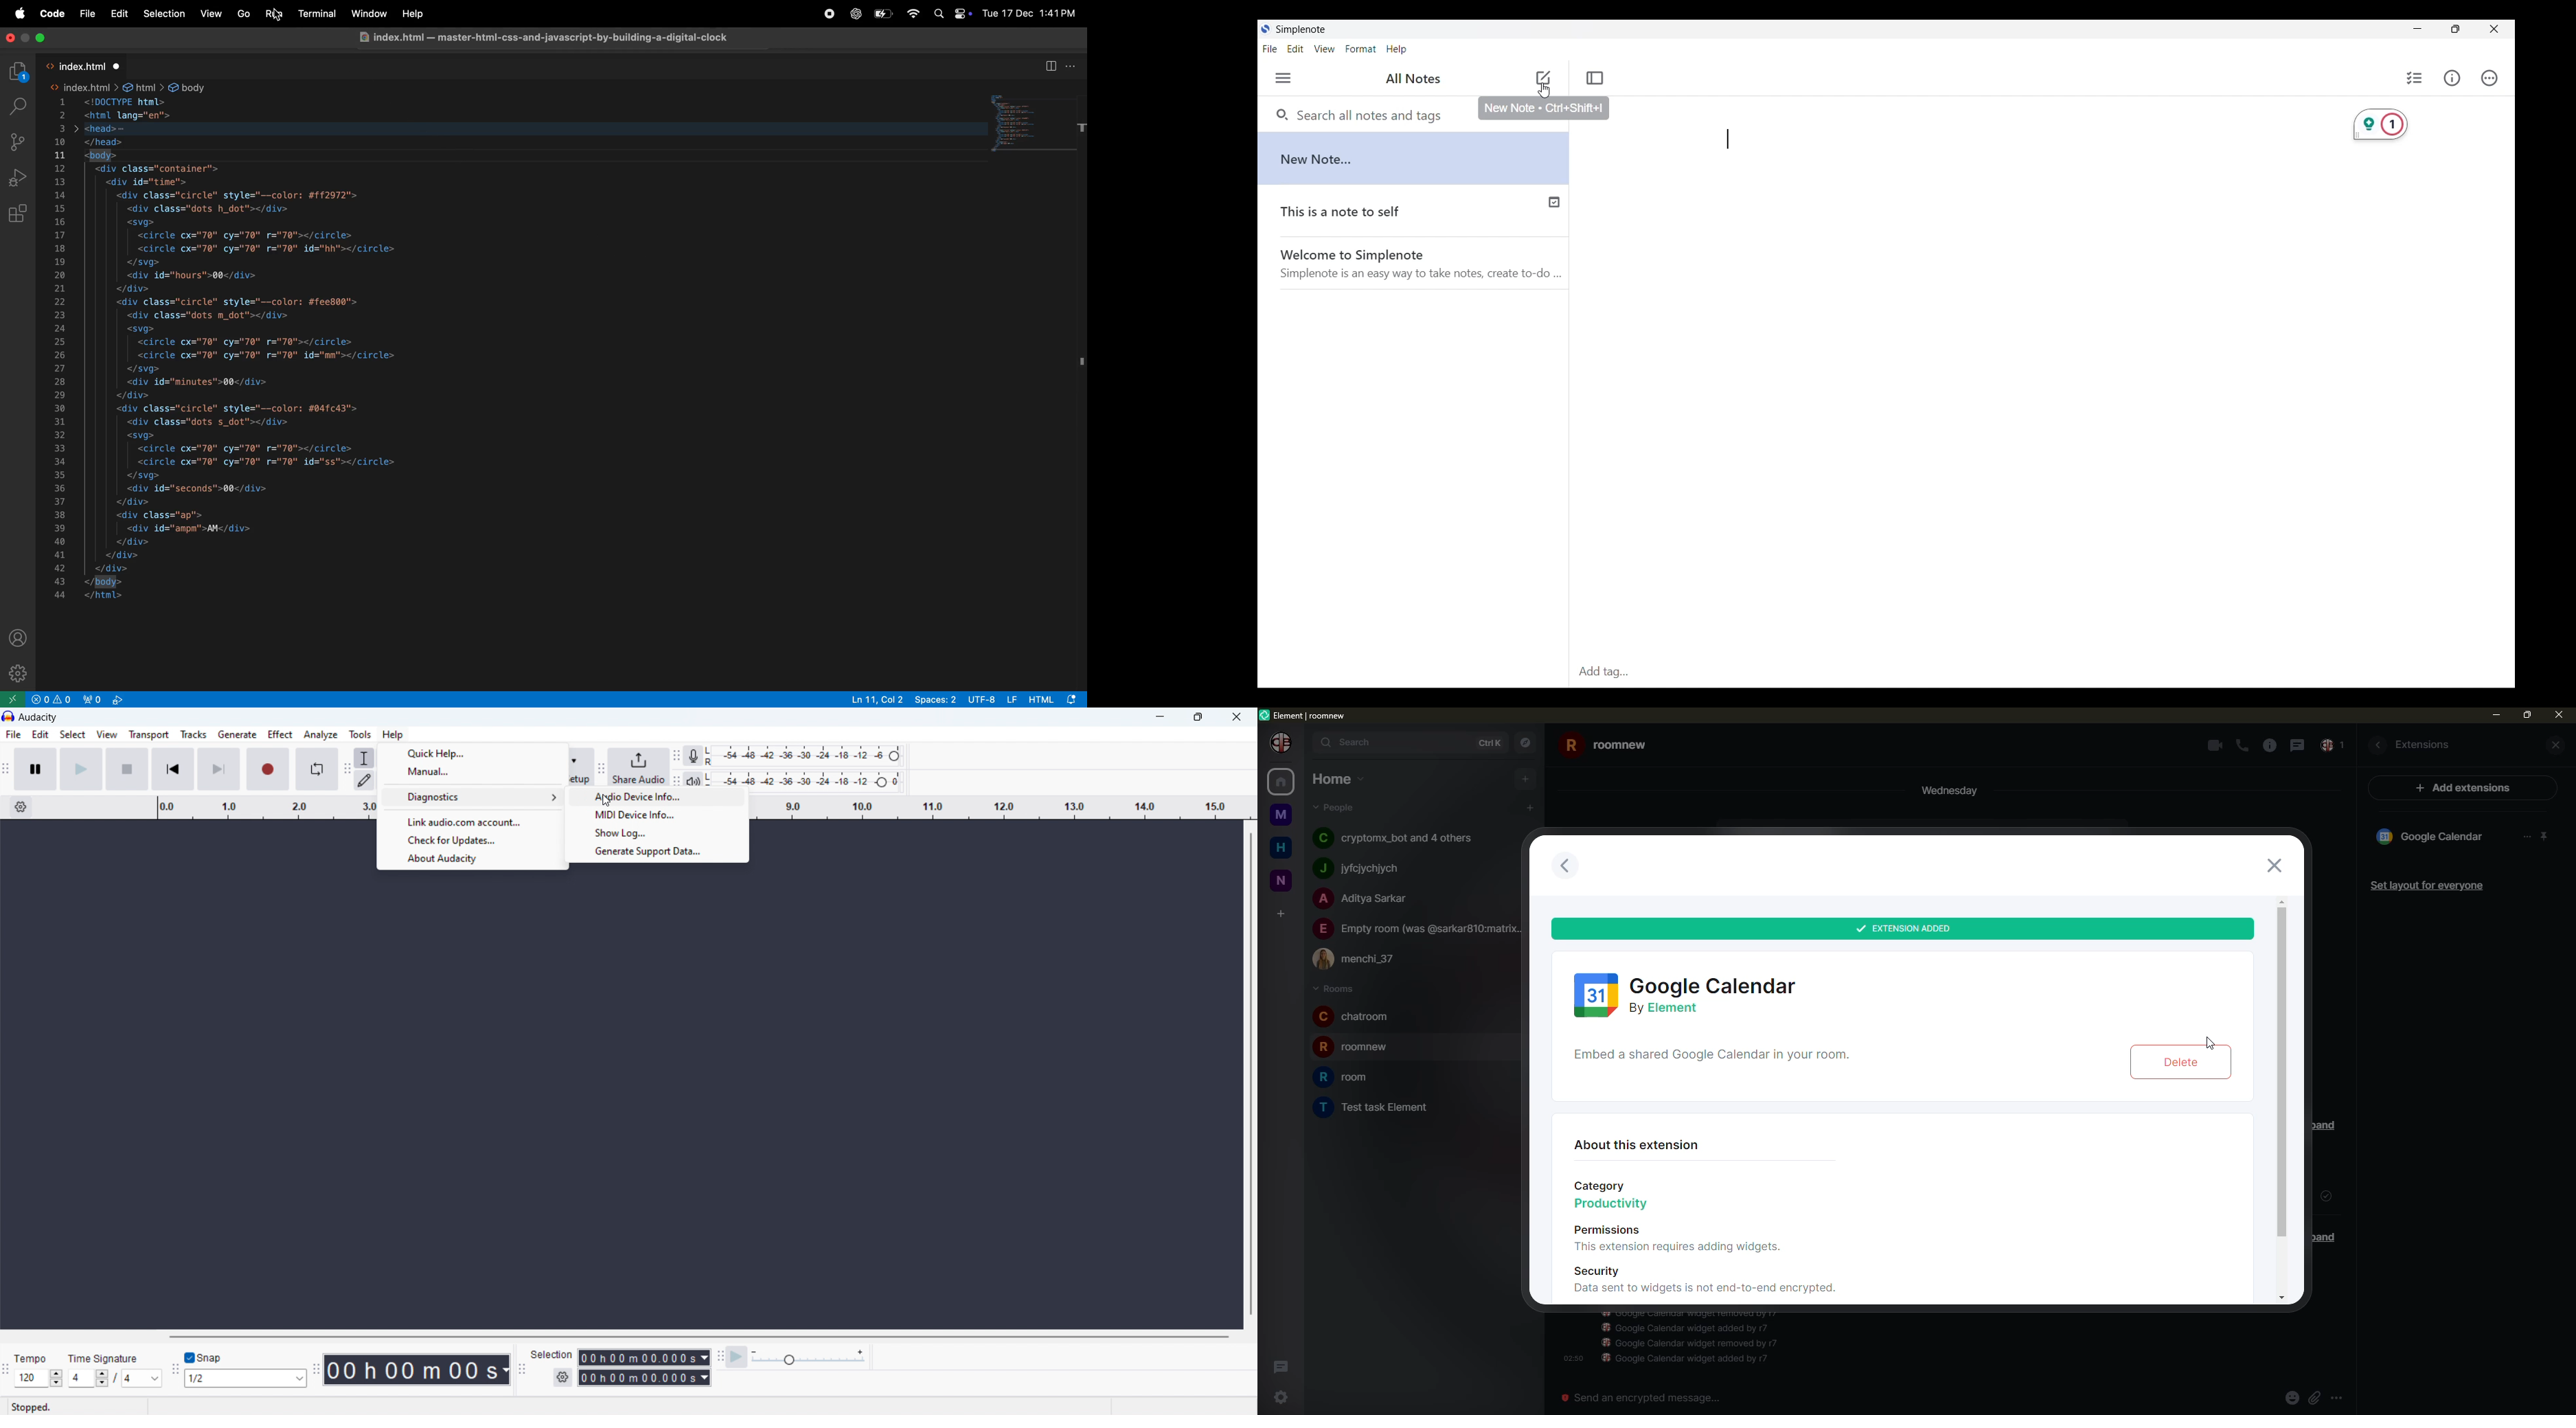  Describe the element at coordinates (2313, 1396) in the screenshot. I see `attach` at that location.